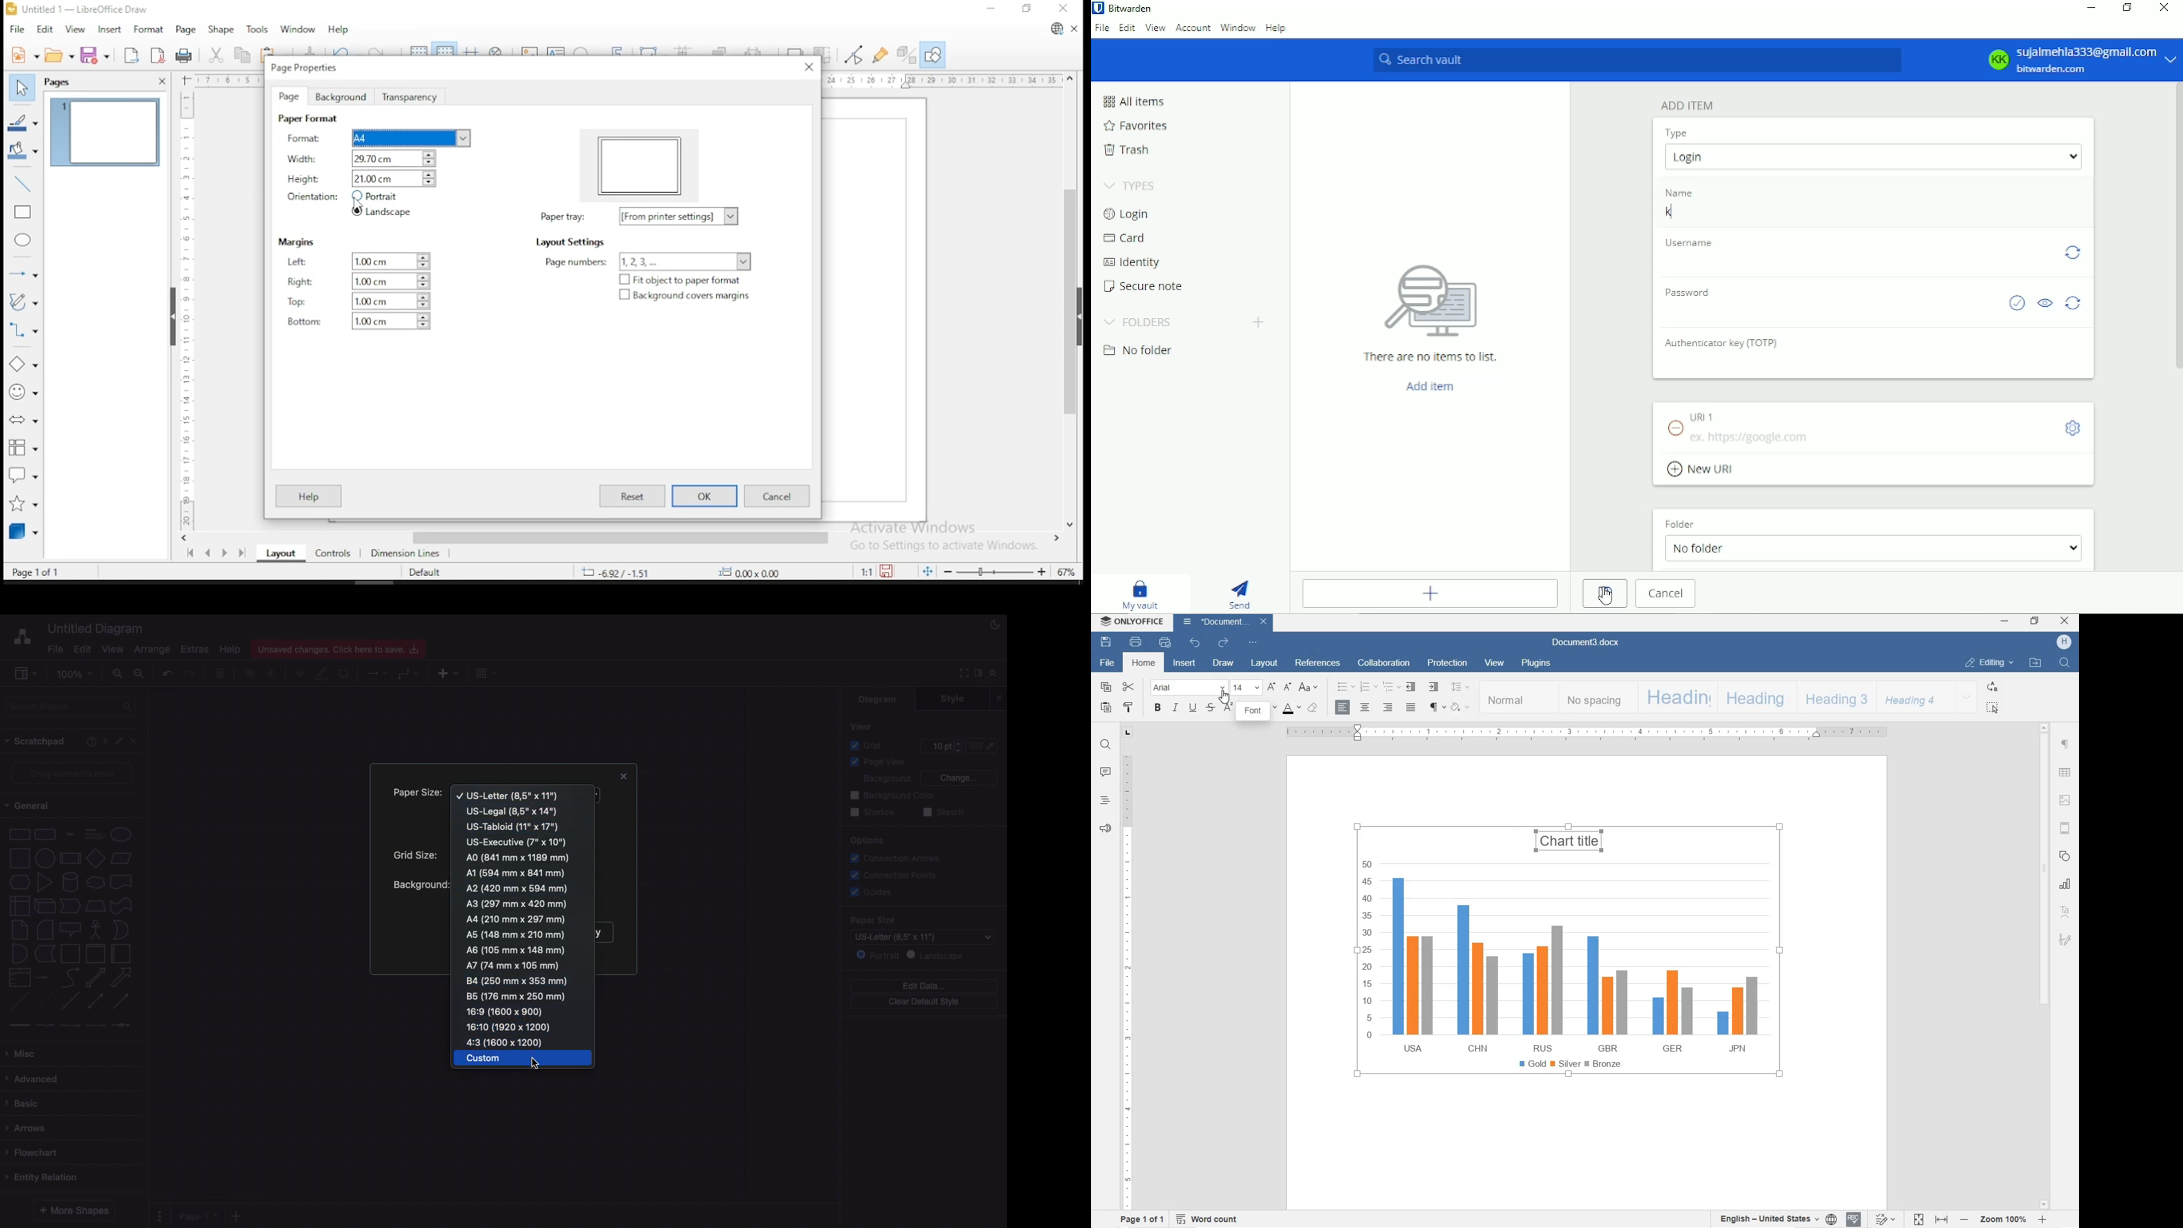 The width and height of the screenshot is (2184, 1232). Describe the element at coordinates (1143, 664) in the screenshot. I see `HOME` at that location.